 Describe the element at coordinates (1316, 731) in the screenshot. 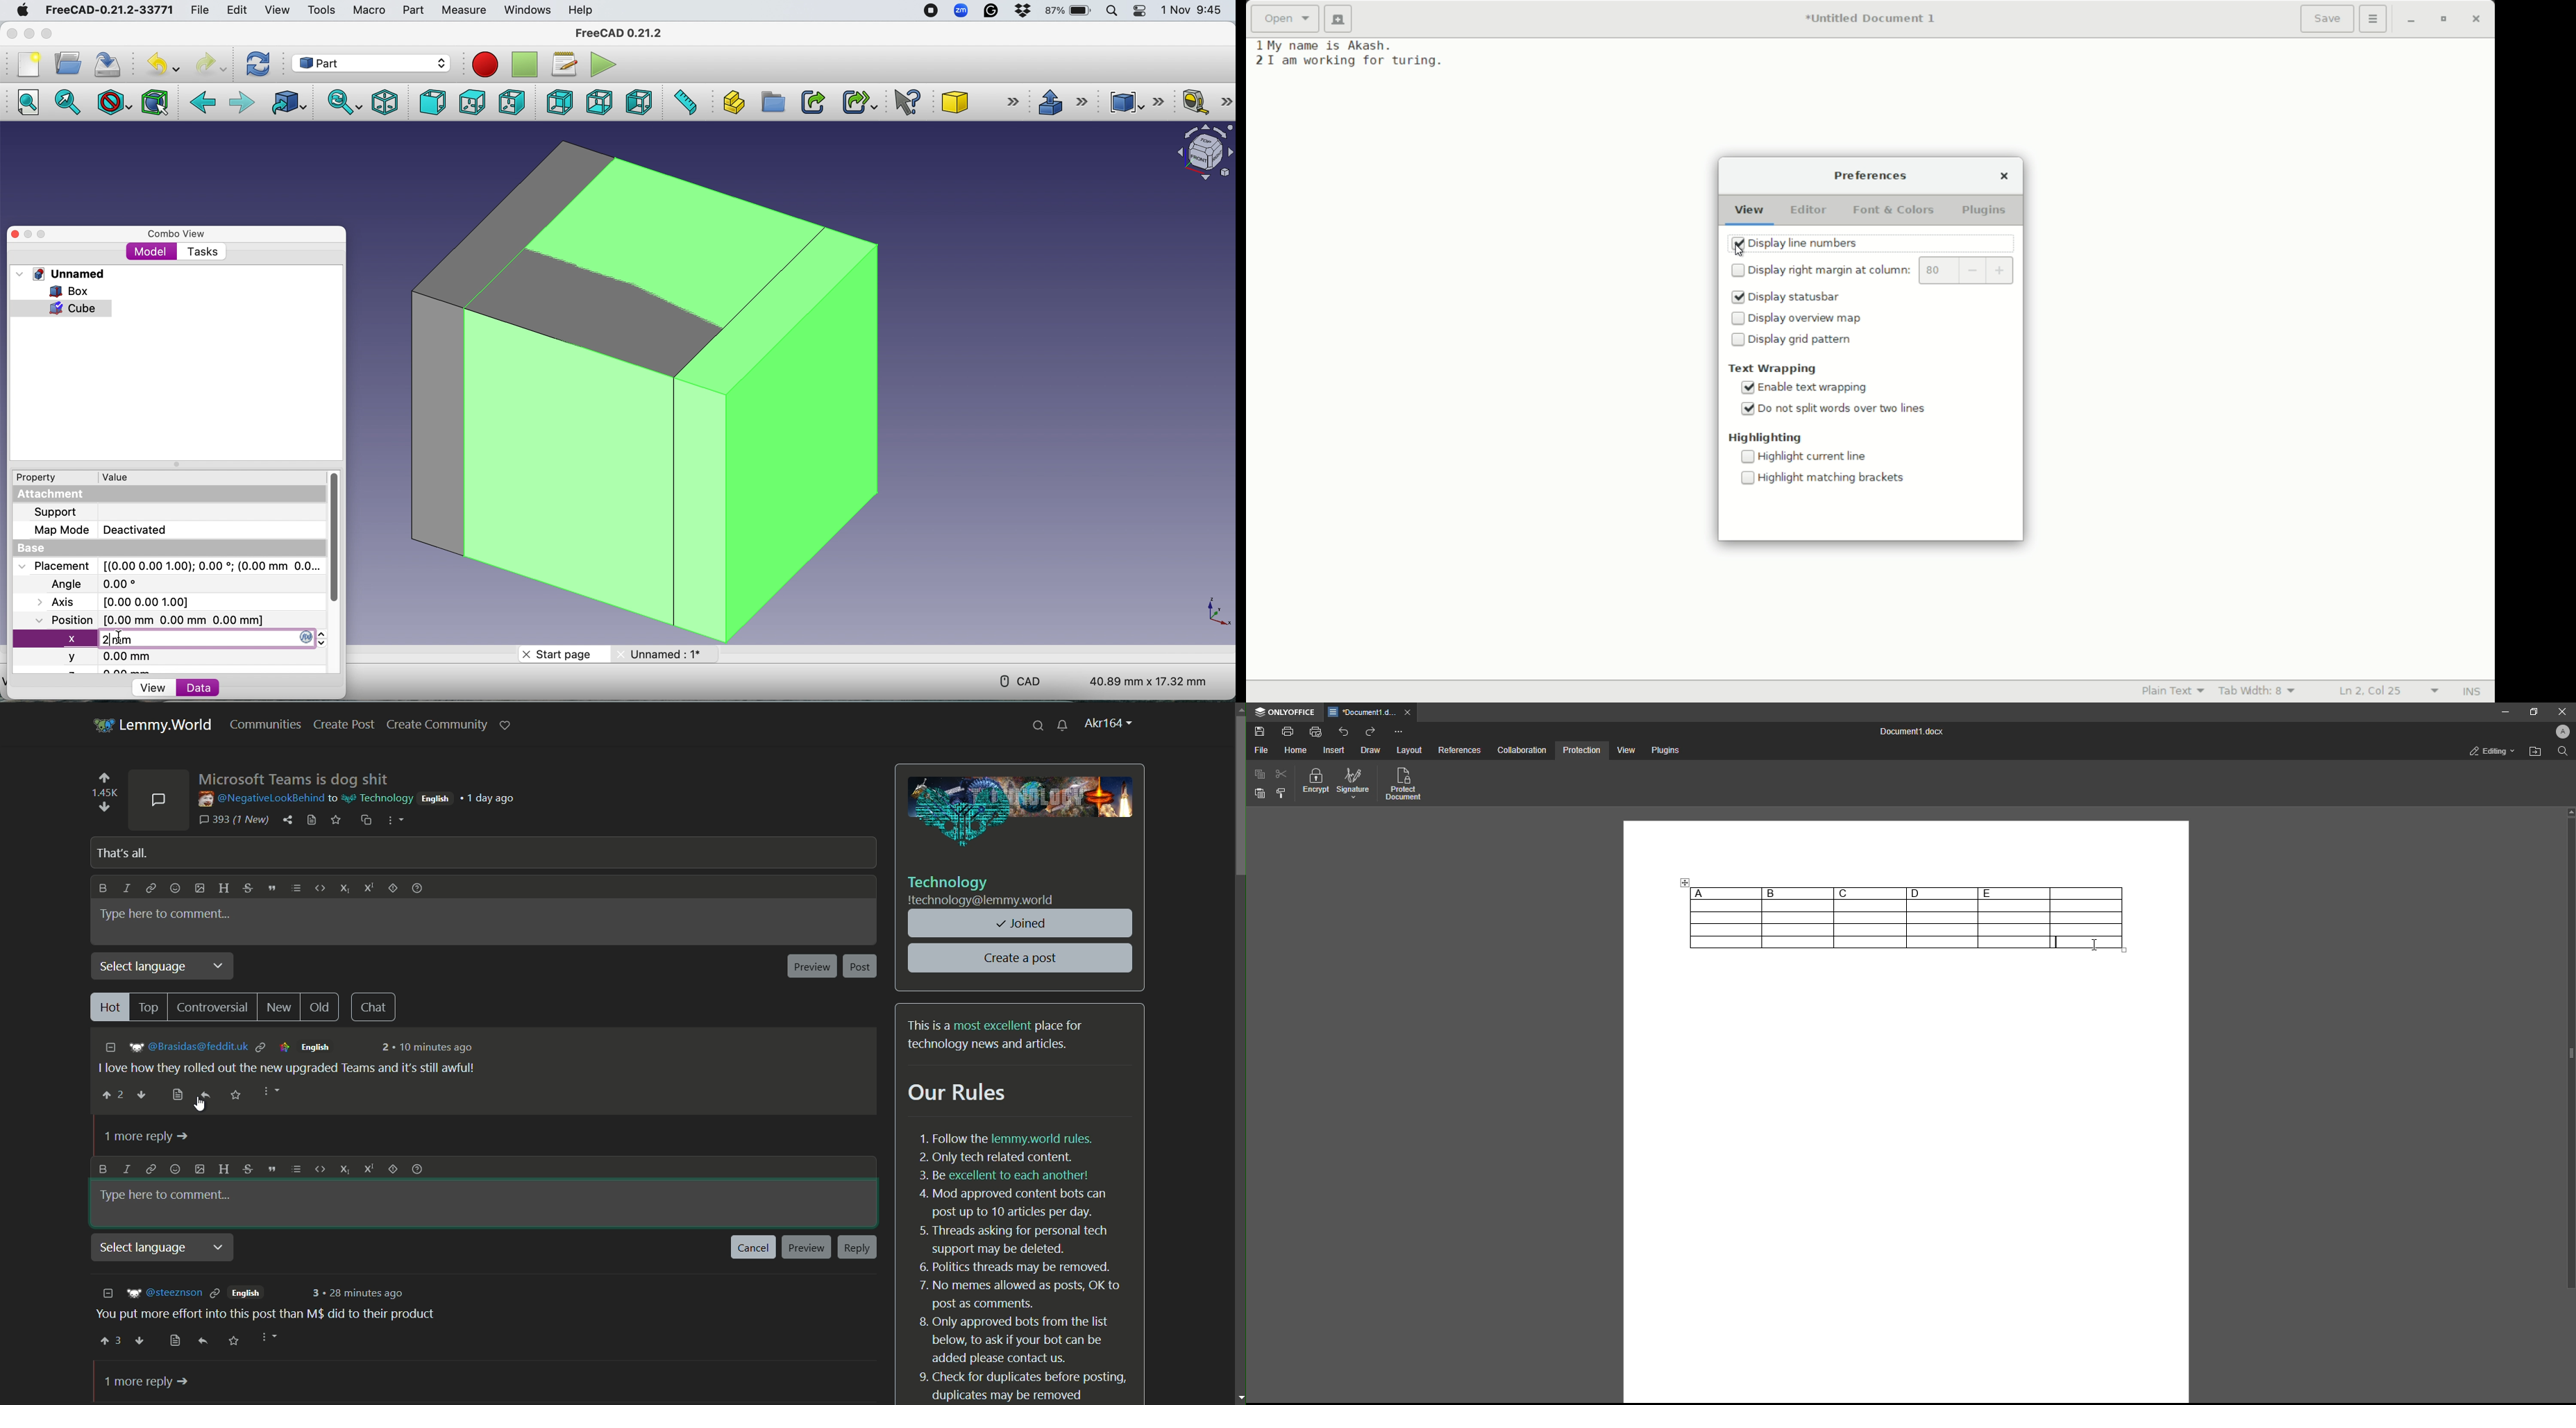

I see `Quick print` at that location.